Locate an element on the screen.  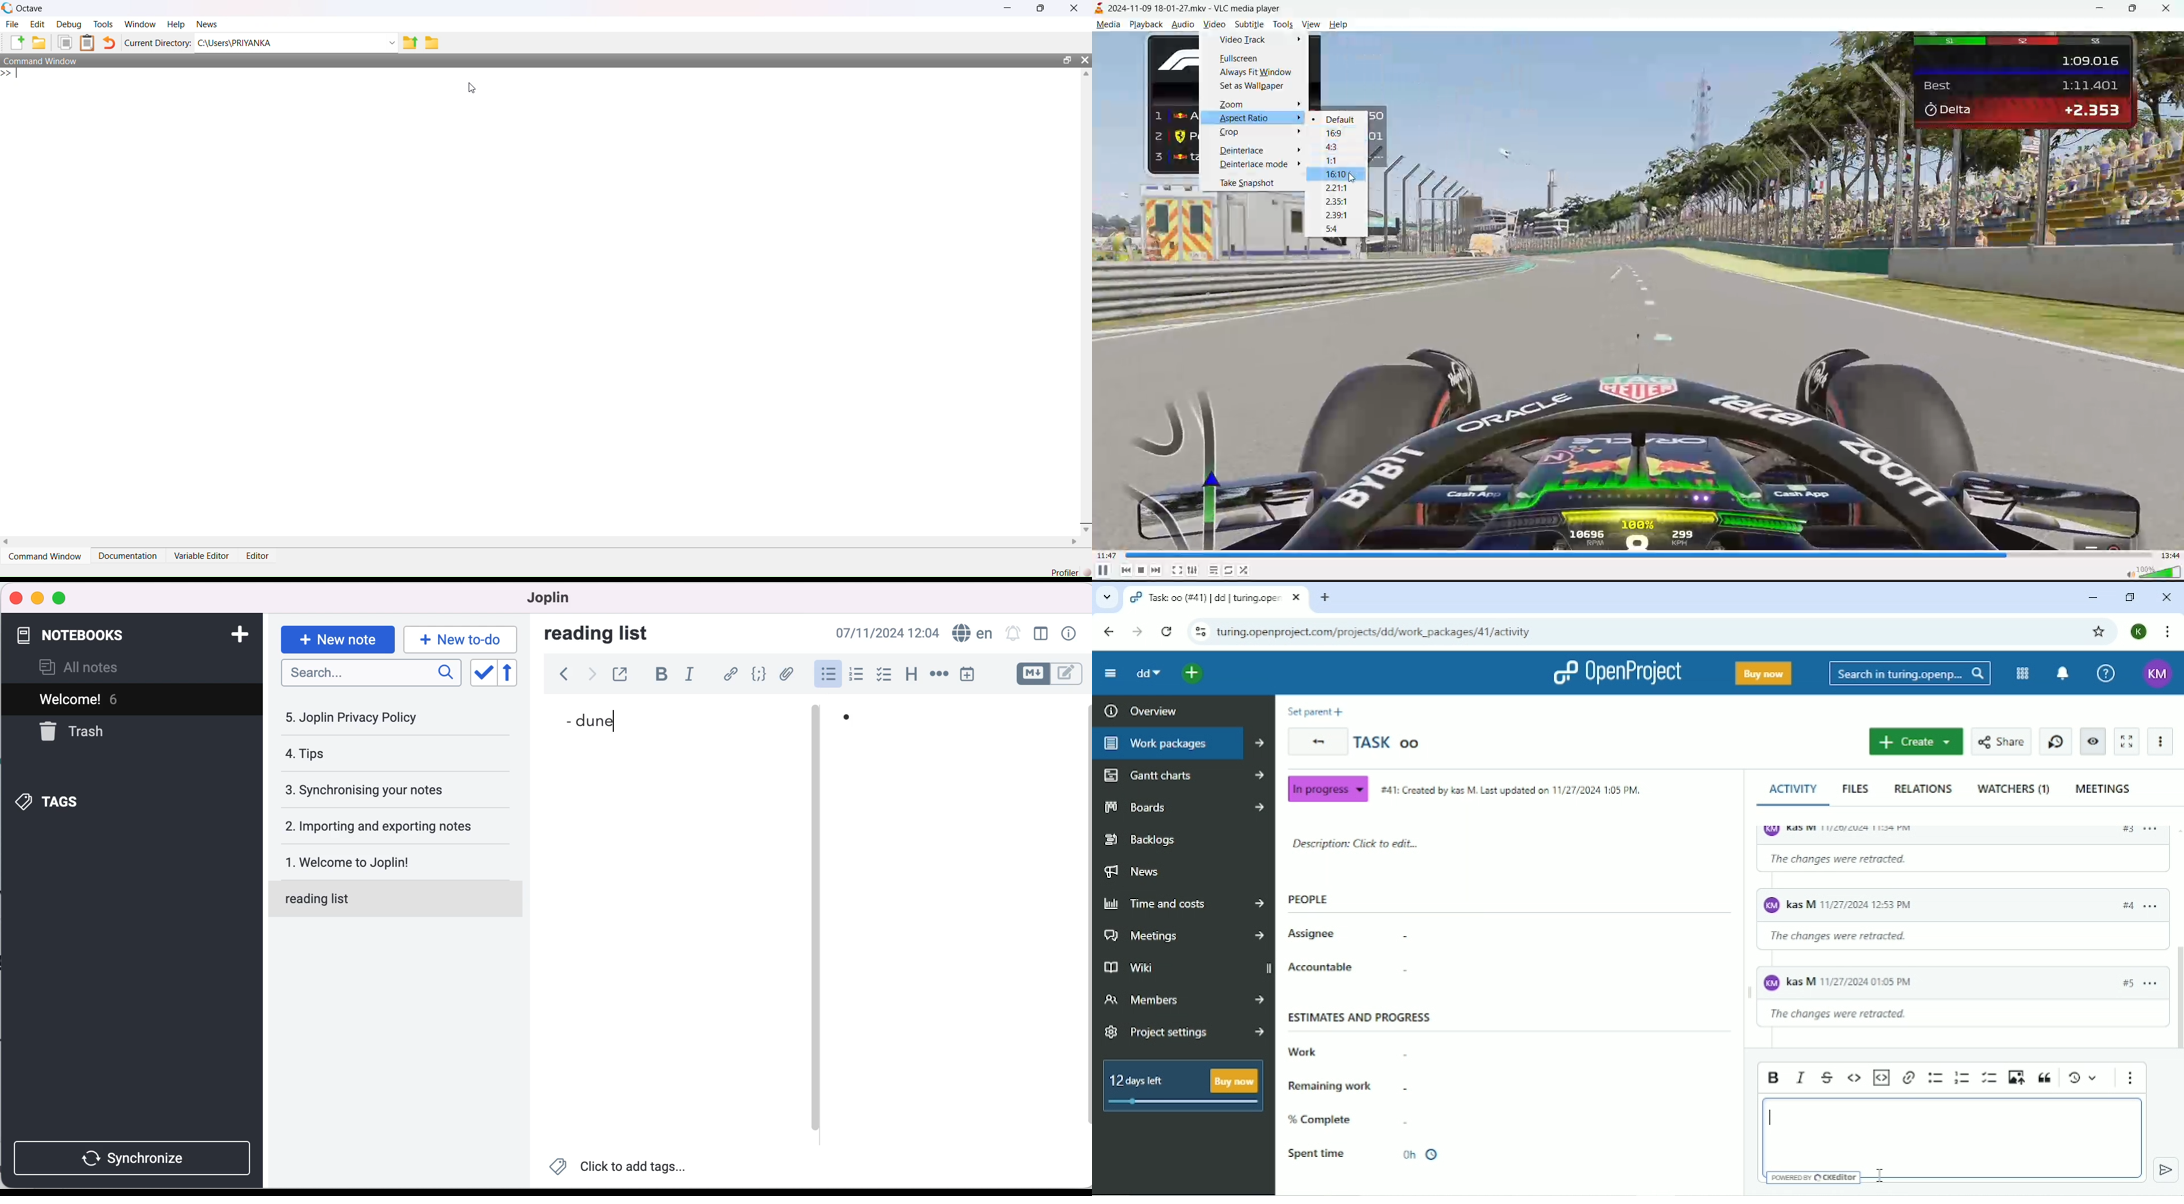
hyperlink is located at coordinates (731, 674).